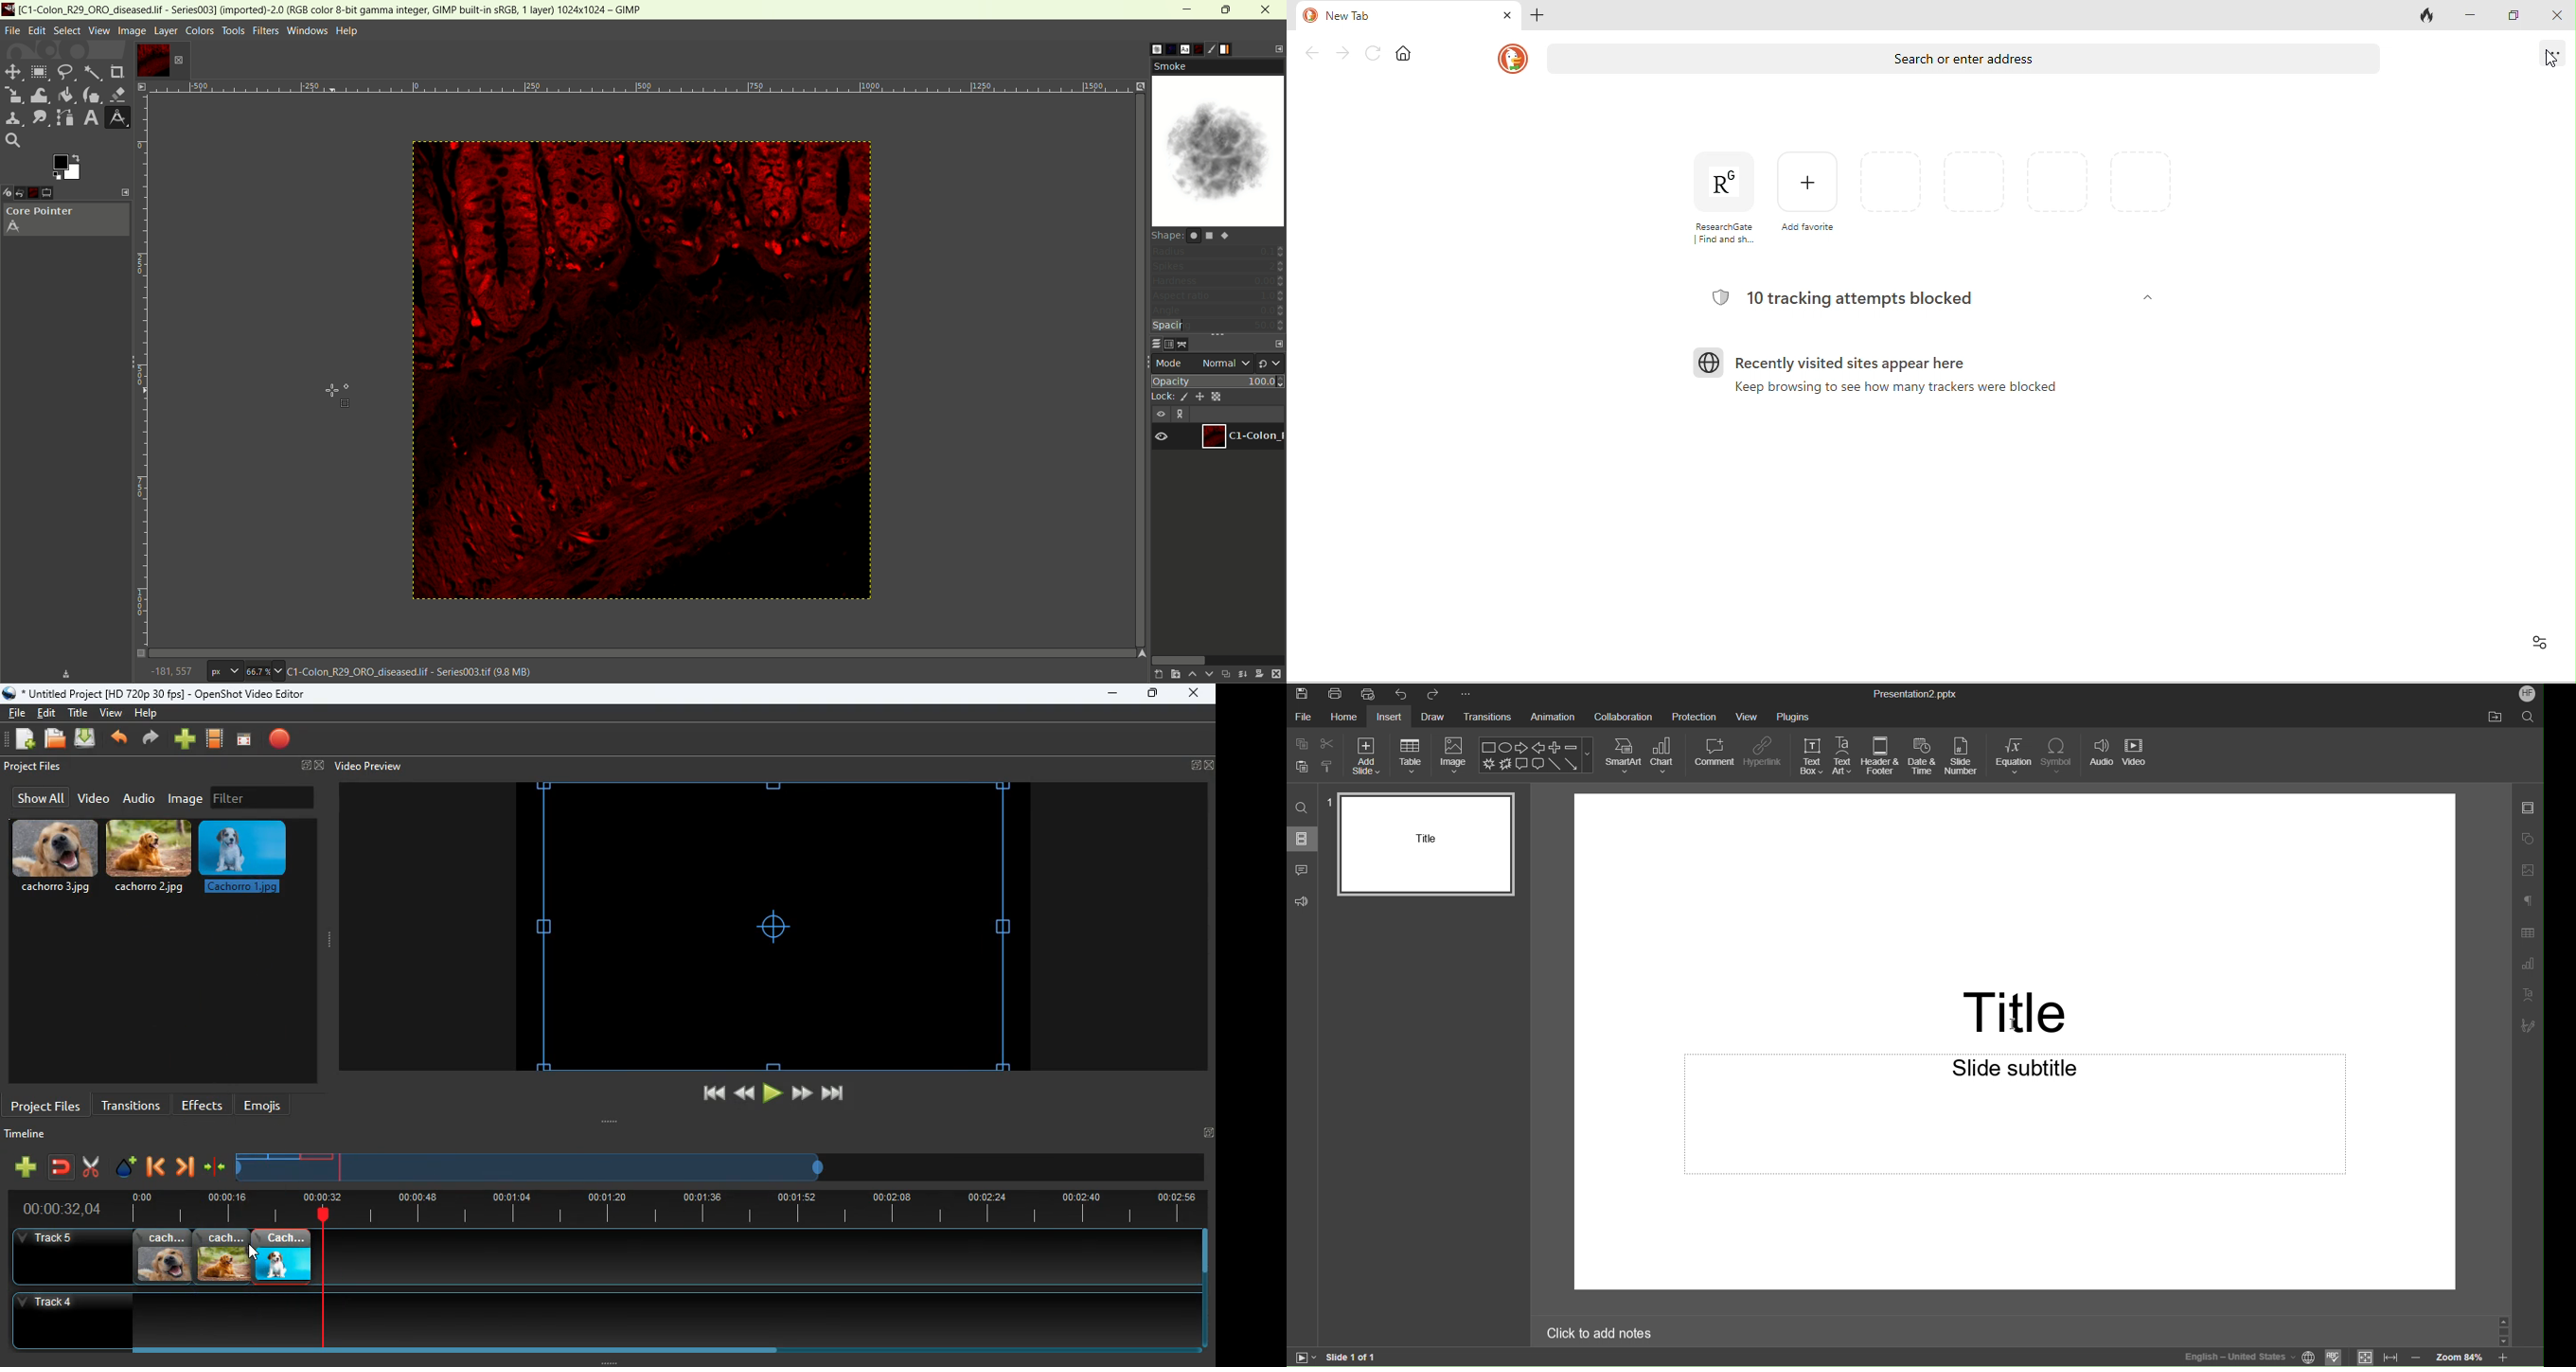 Image resolution: width=2576 pixels, height=1372 pixels. Describe the element at coordinates (590, 1320) in the screenshot. I see `track` at that location.